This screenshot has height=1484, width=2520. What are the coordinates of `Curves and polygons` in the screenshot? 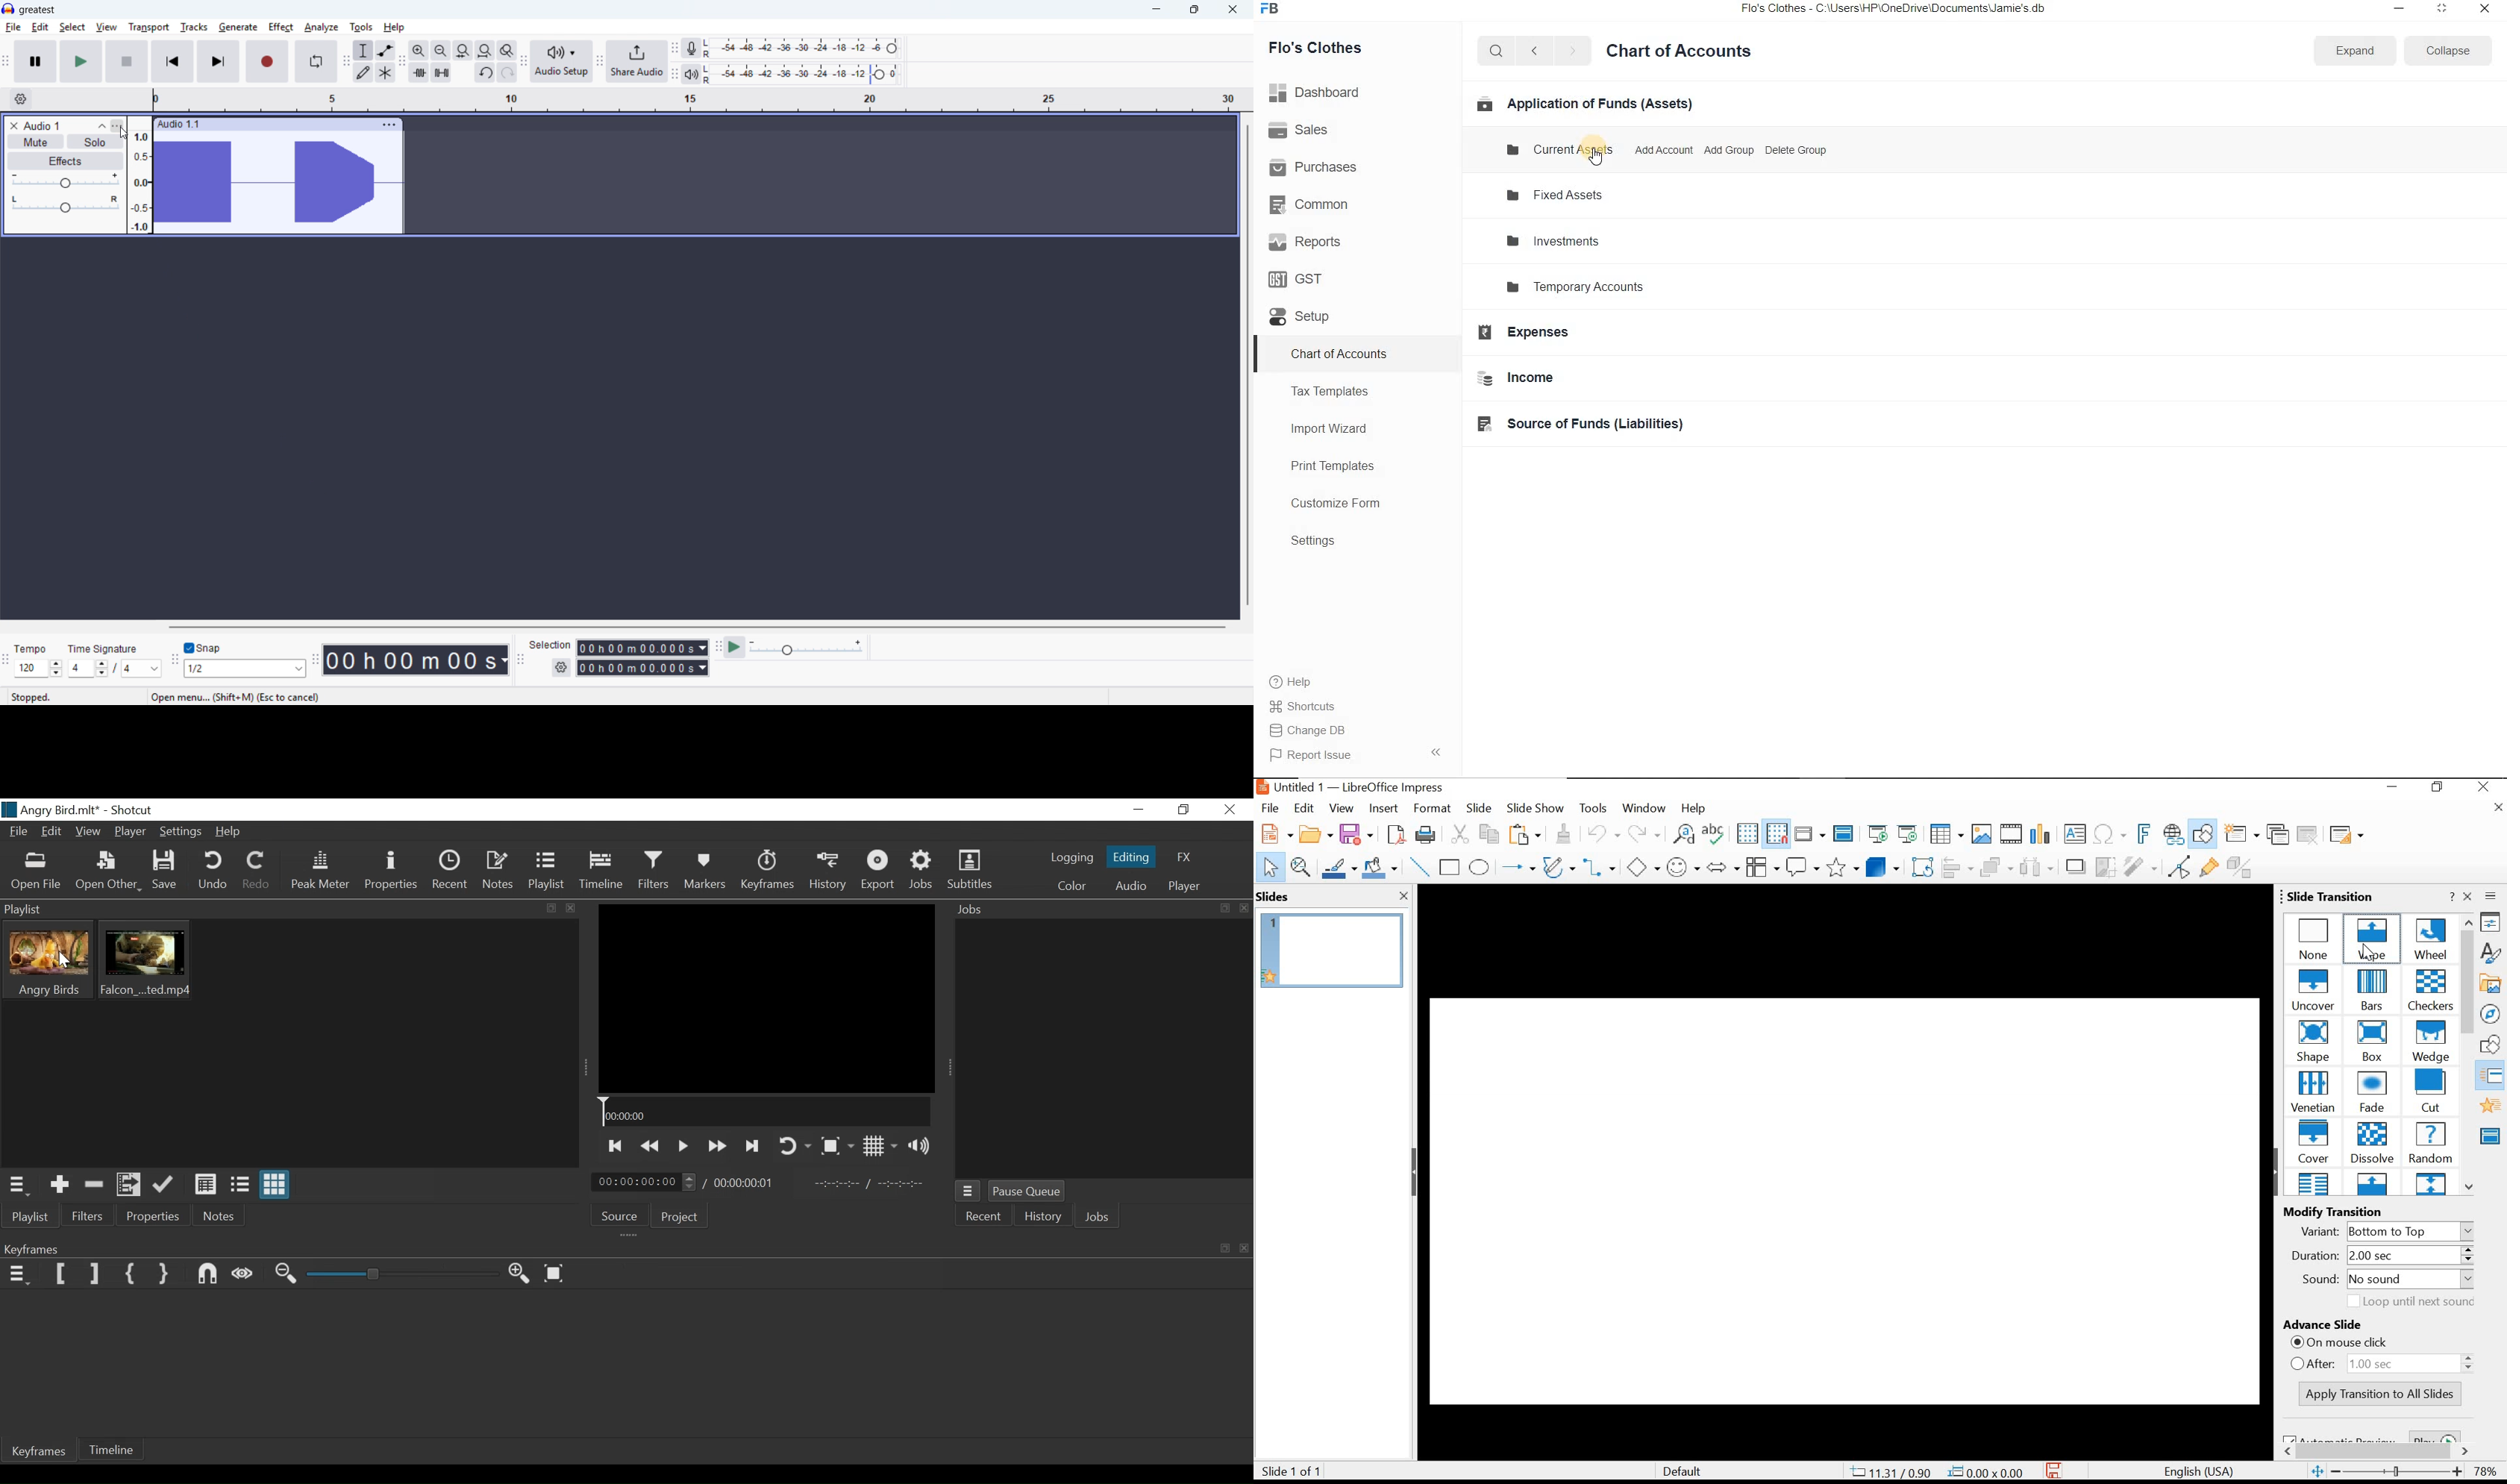 It's located at (1558, 866).